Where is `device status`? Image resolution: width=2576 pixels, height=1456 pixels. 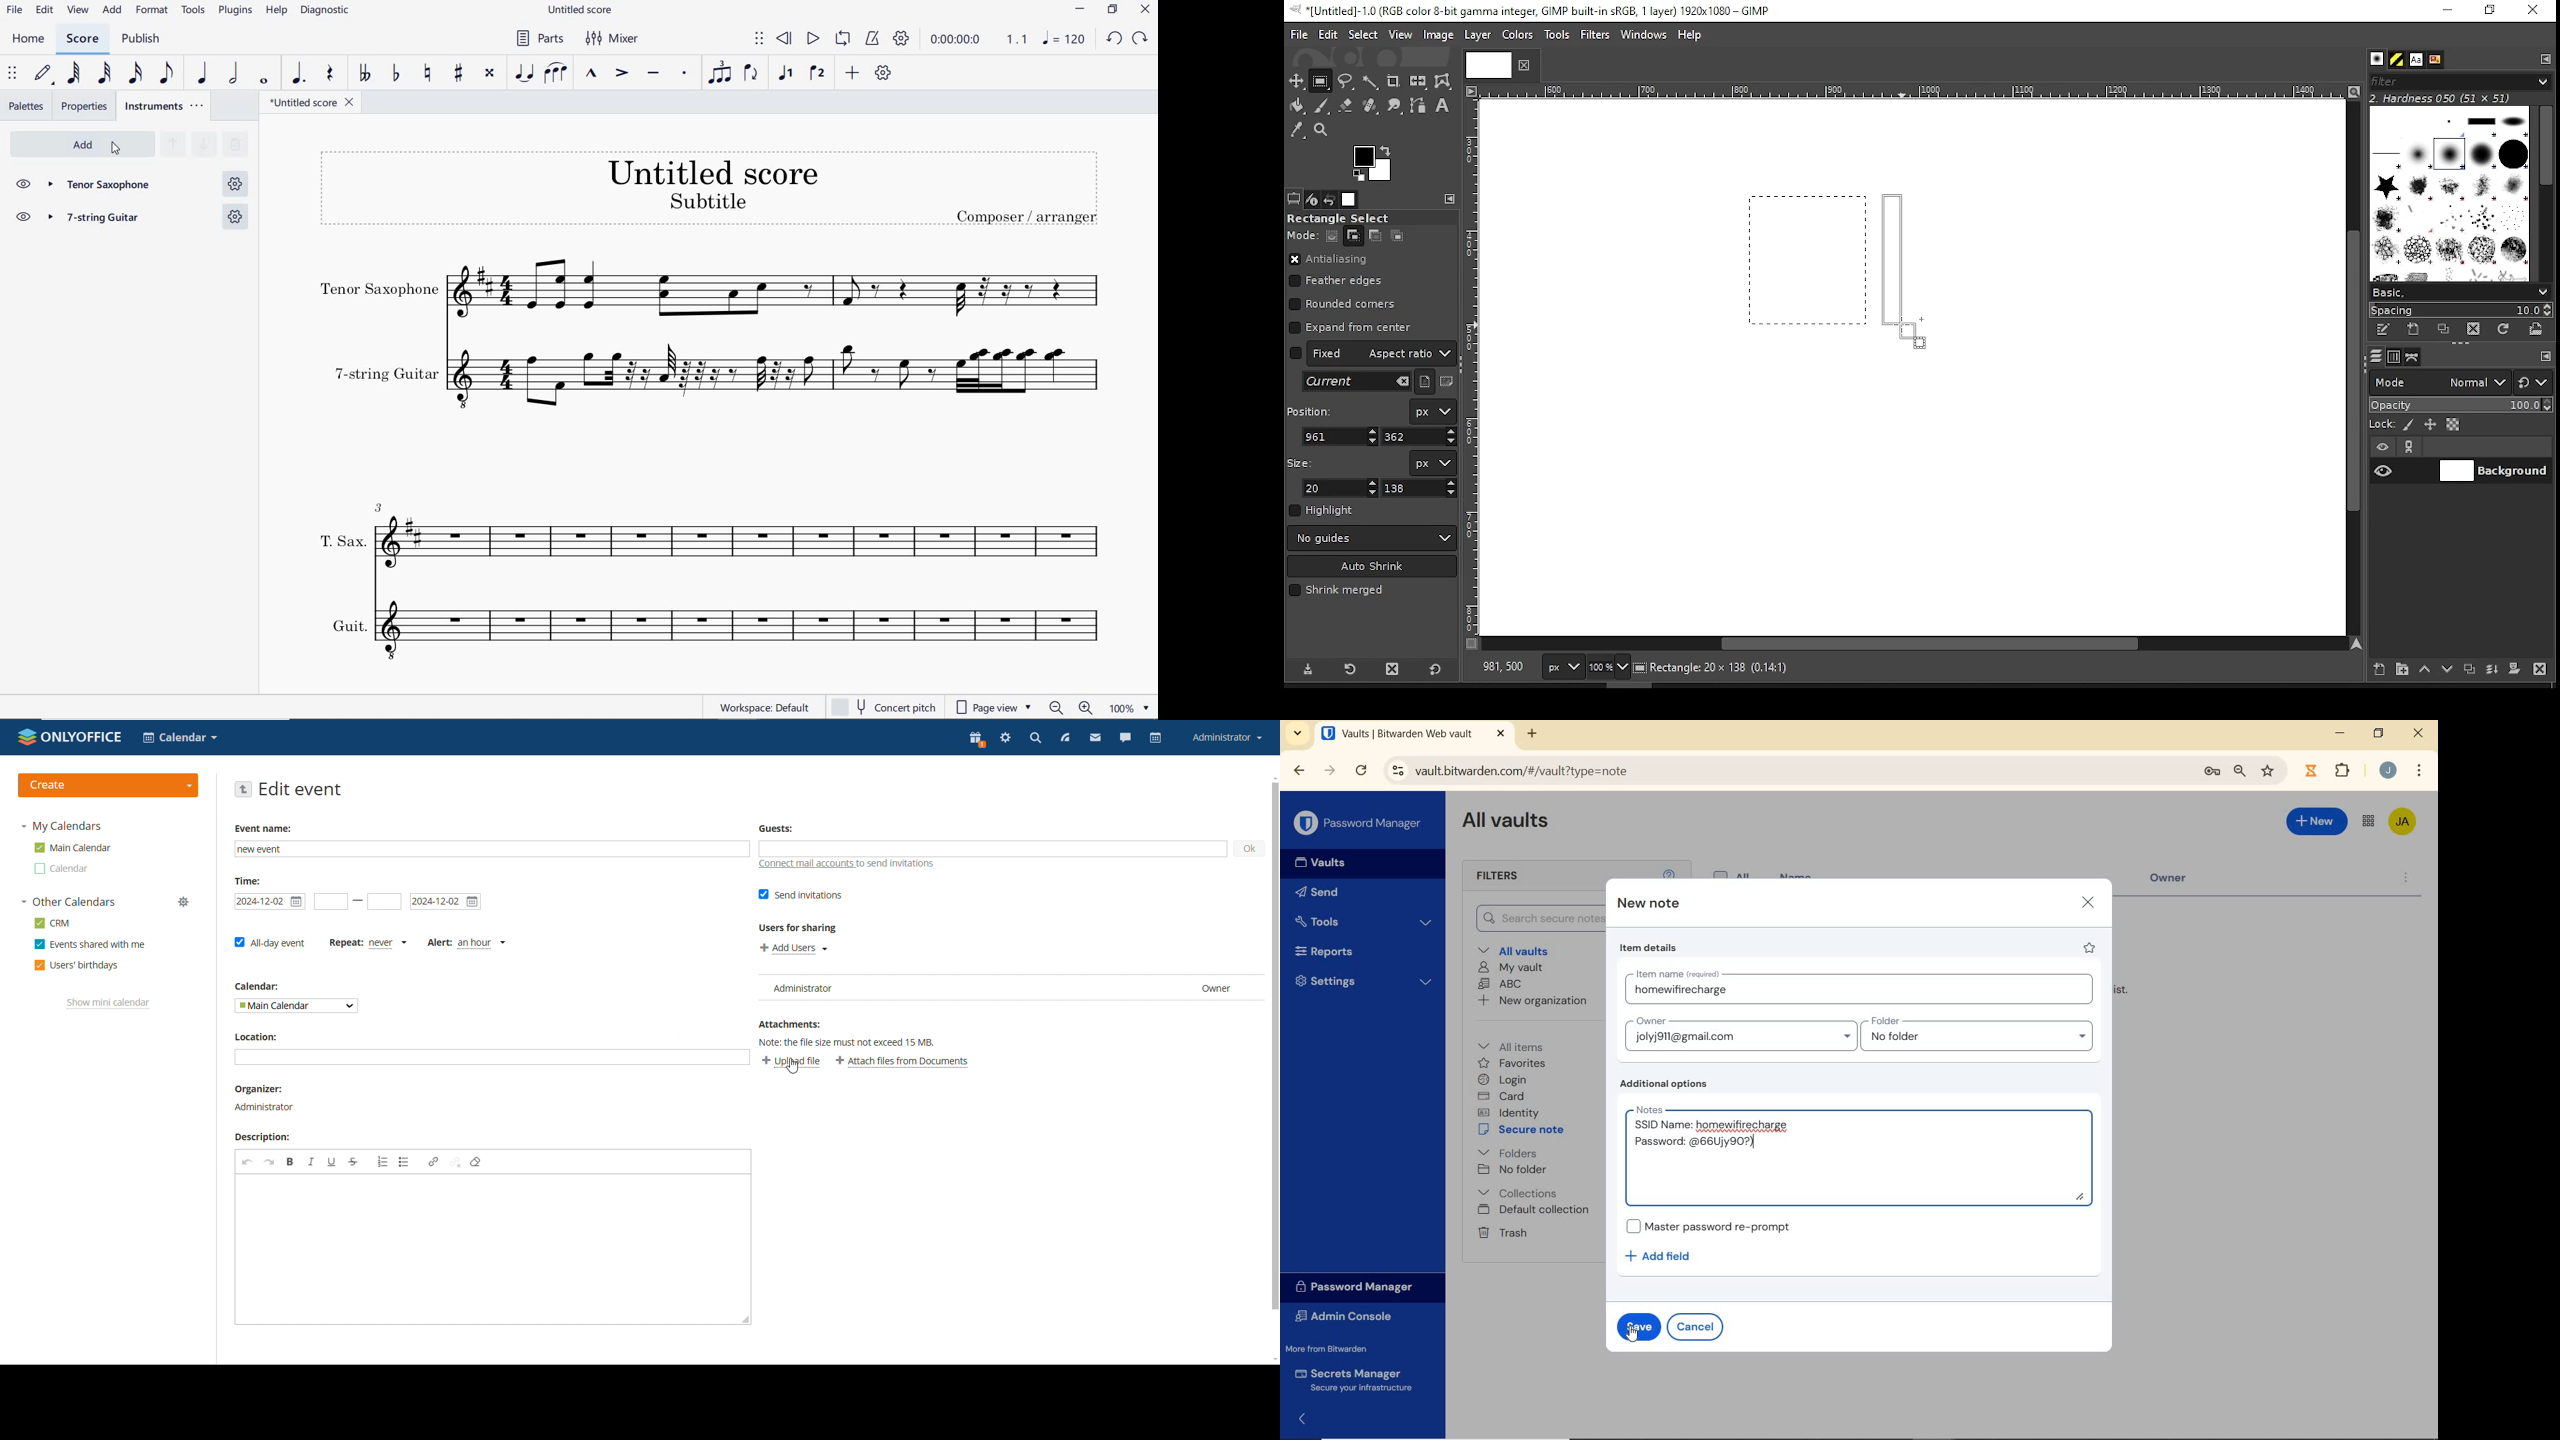
device status is located at coordinates (1312, 199).